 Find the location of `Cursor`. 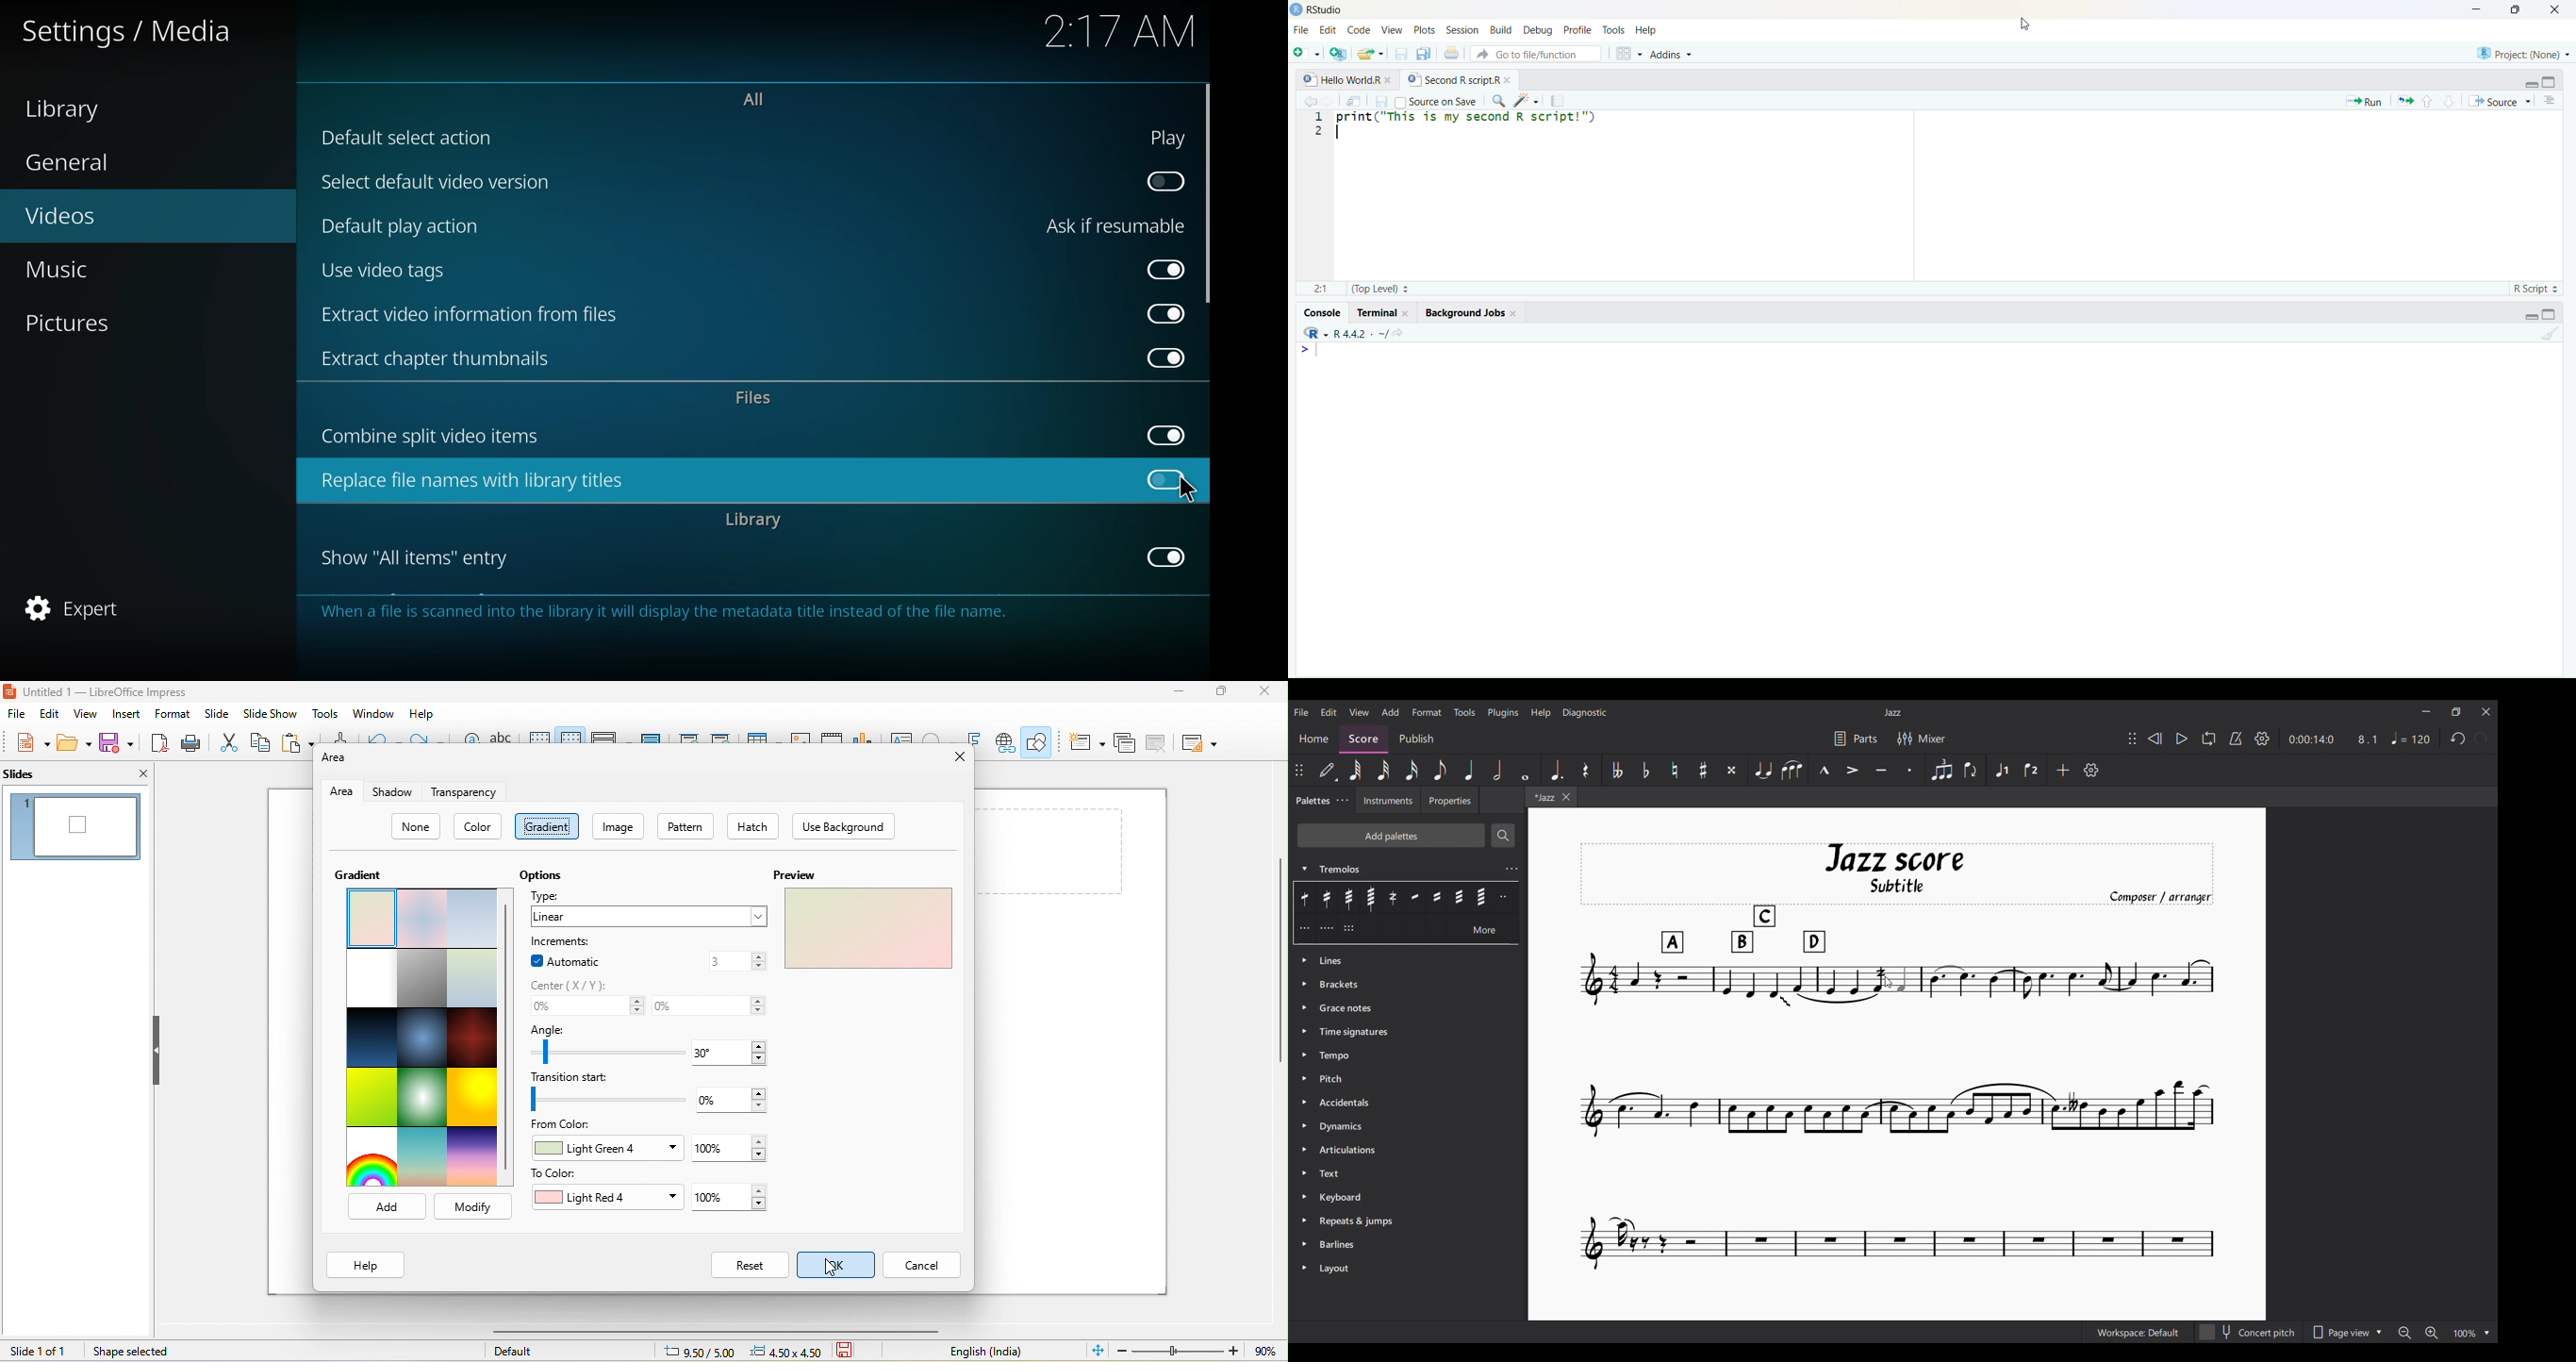

Cursor is located at coordinates (2018, 25).